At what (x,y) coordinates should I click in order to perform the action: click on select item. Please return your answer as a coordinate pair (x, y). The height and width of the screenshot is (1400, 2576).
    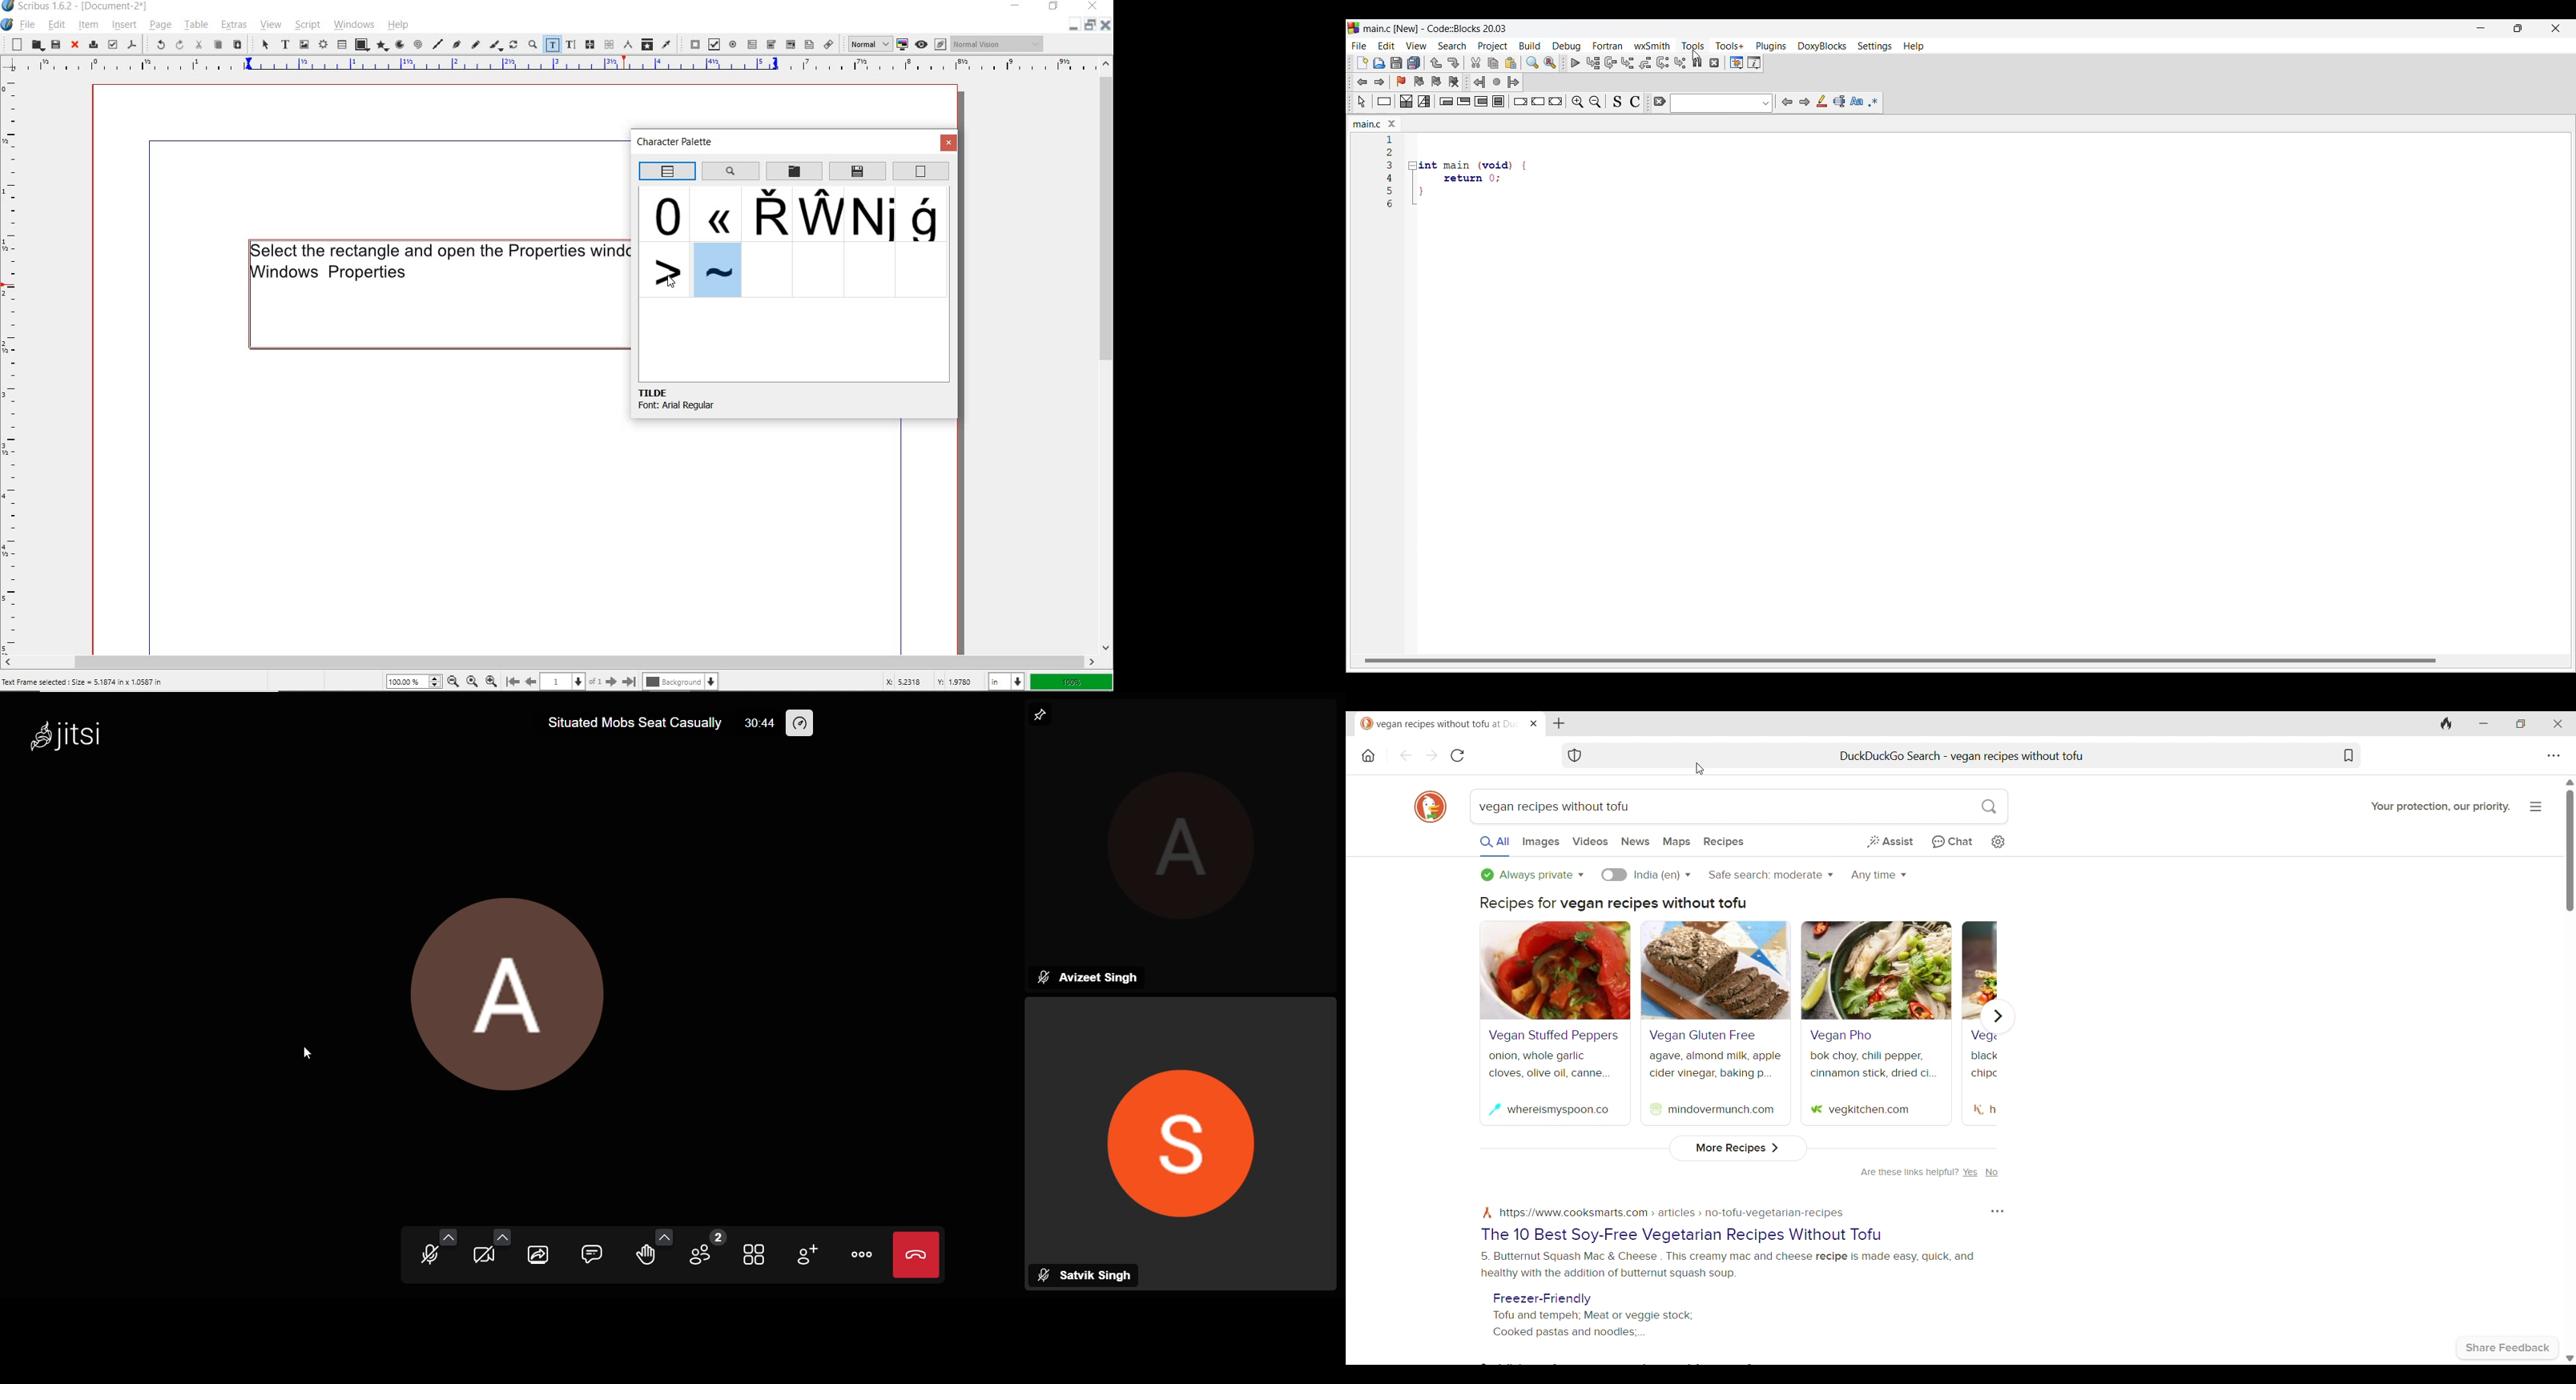
    Looking at the image, I should click on (264, 46).